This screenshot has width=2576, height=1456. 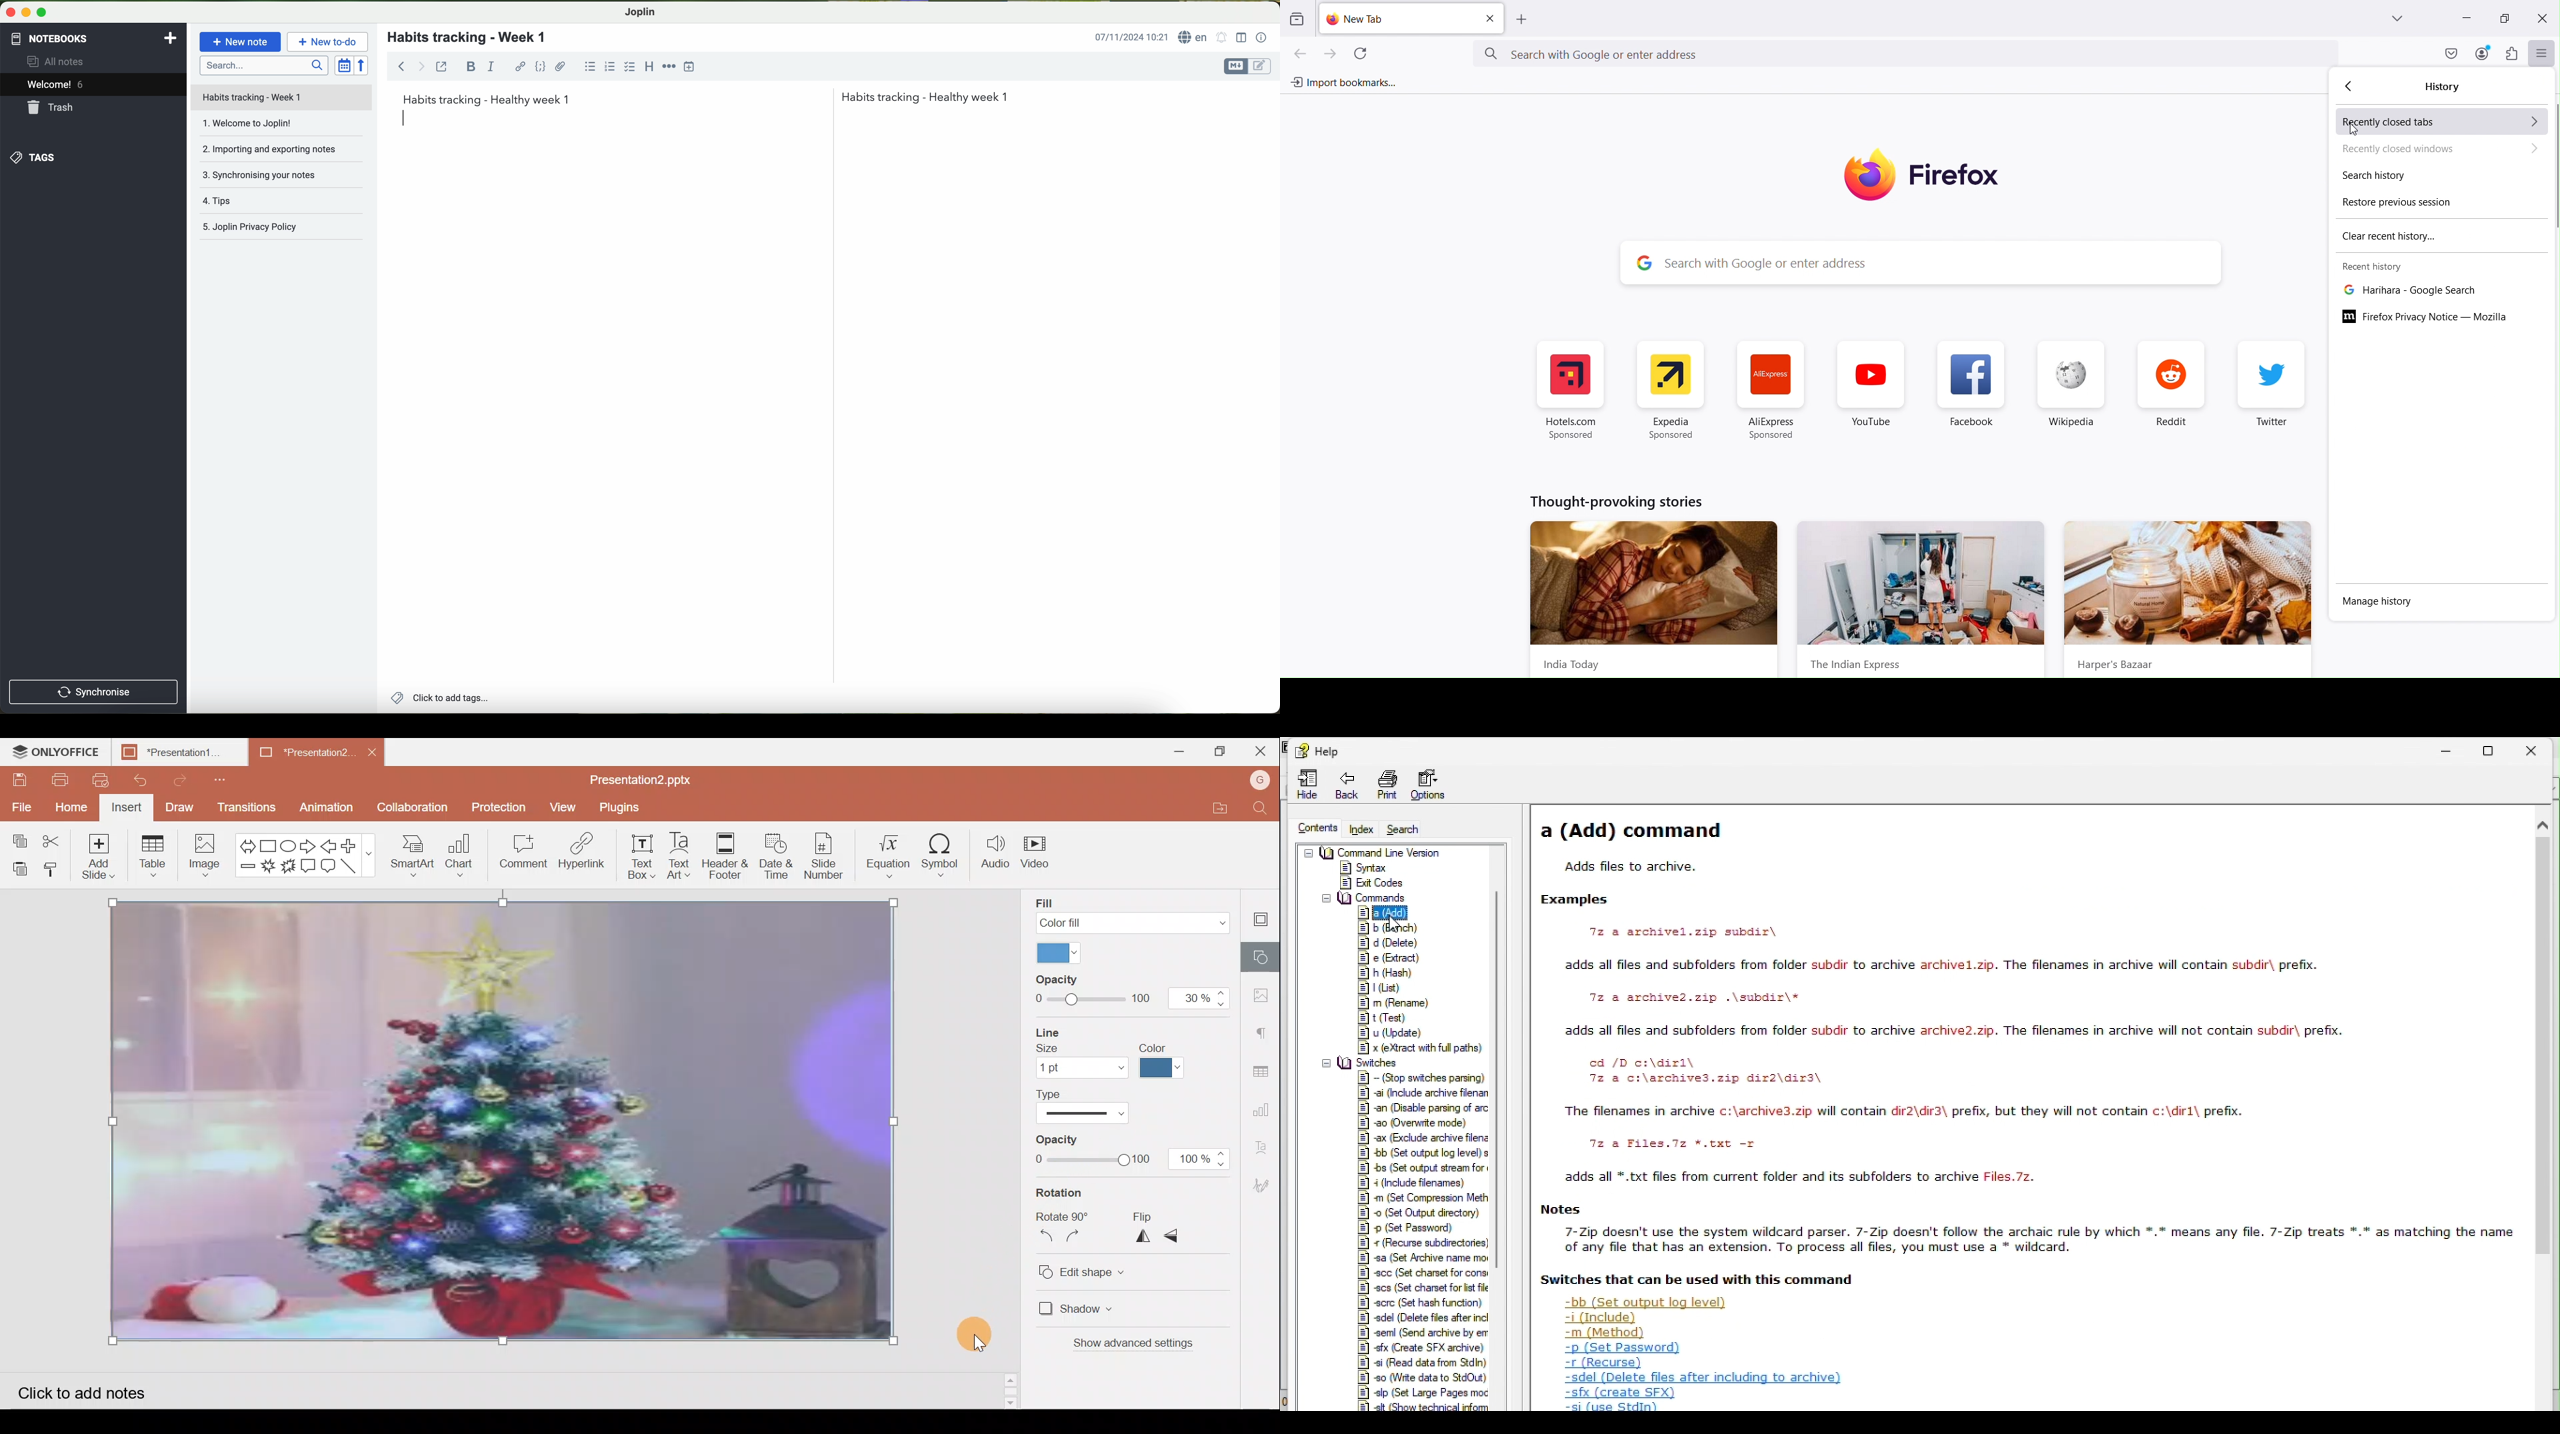 I want to click on Explosion 2, so click(x=289, y=871).